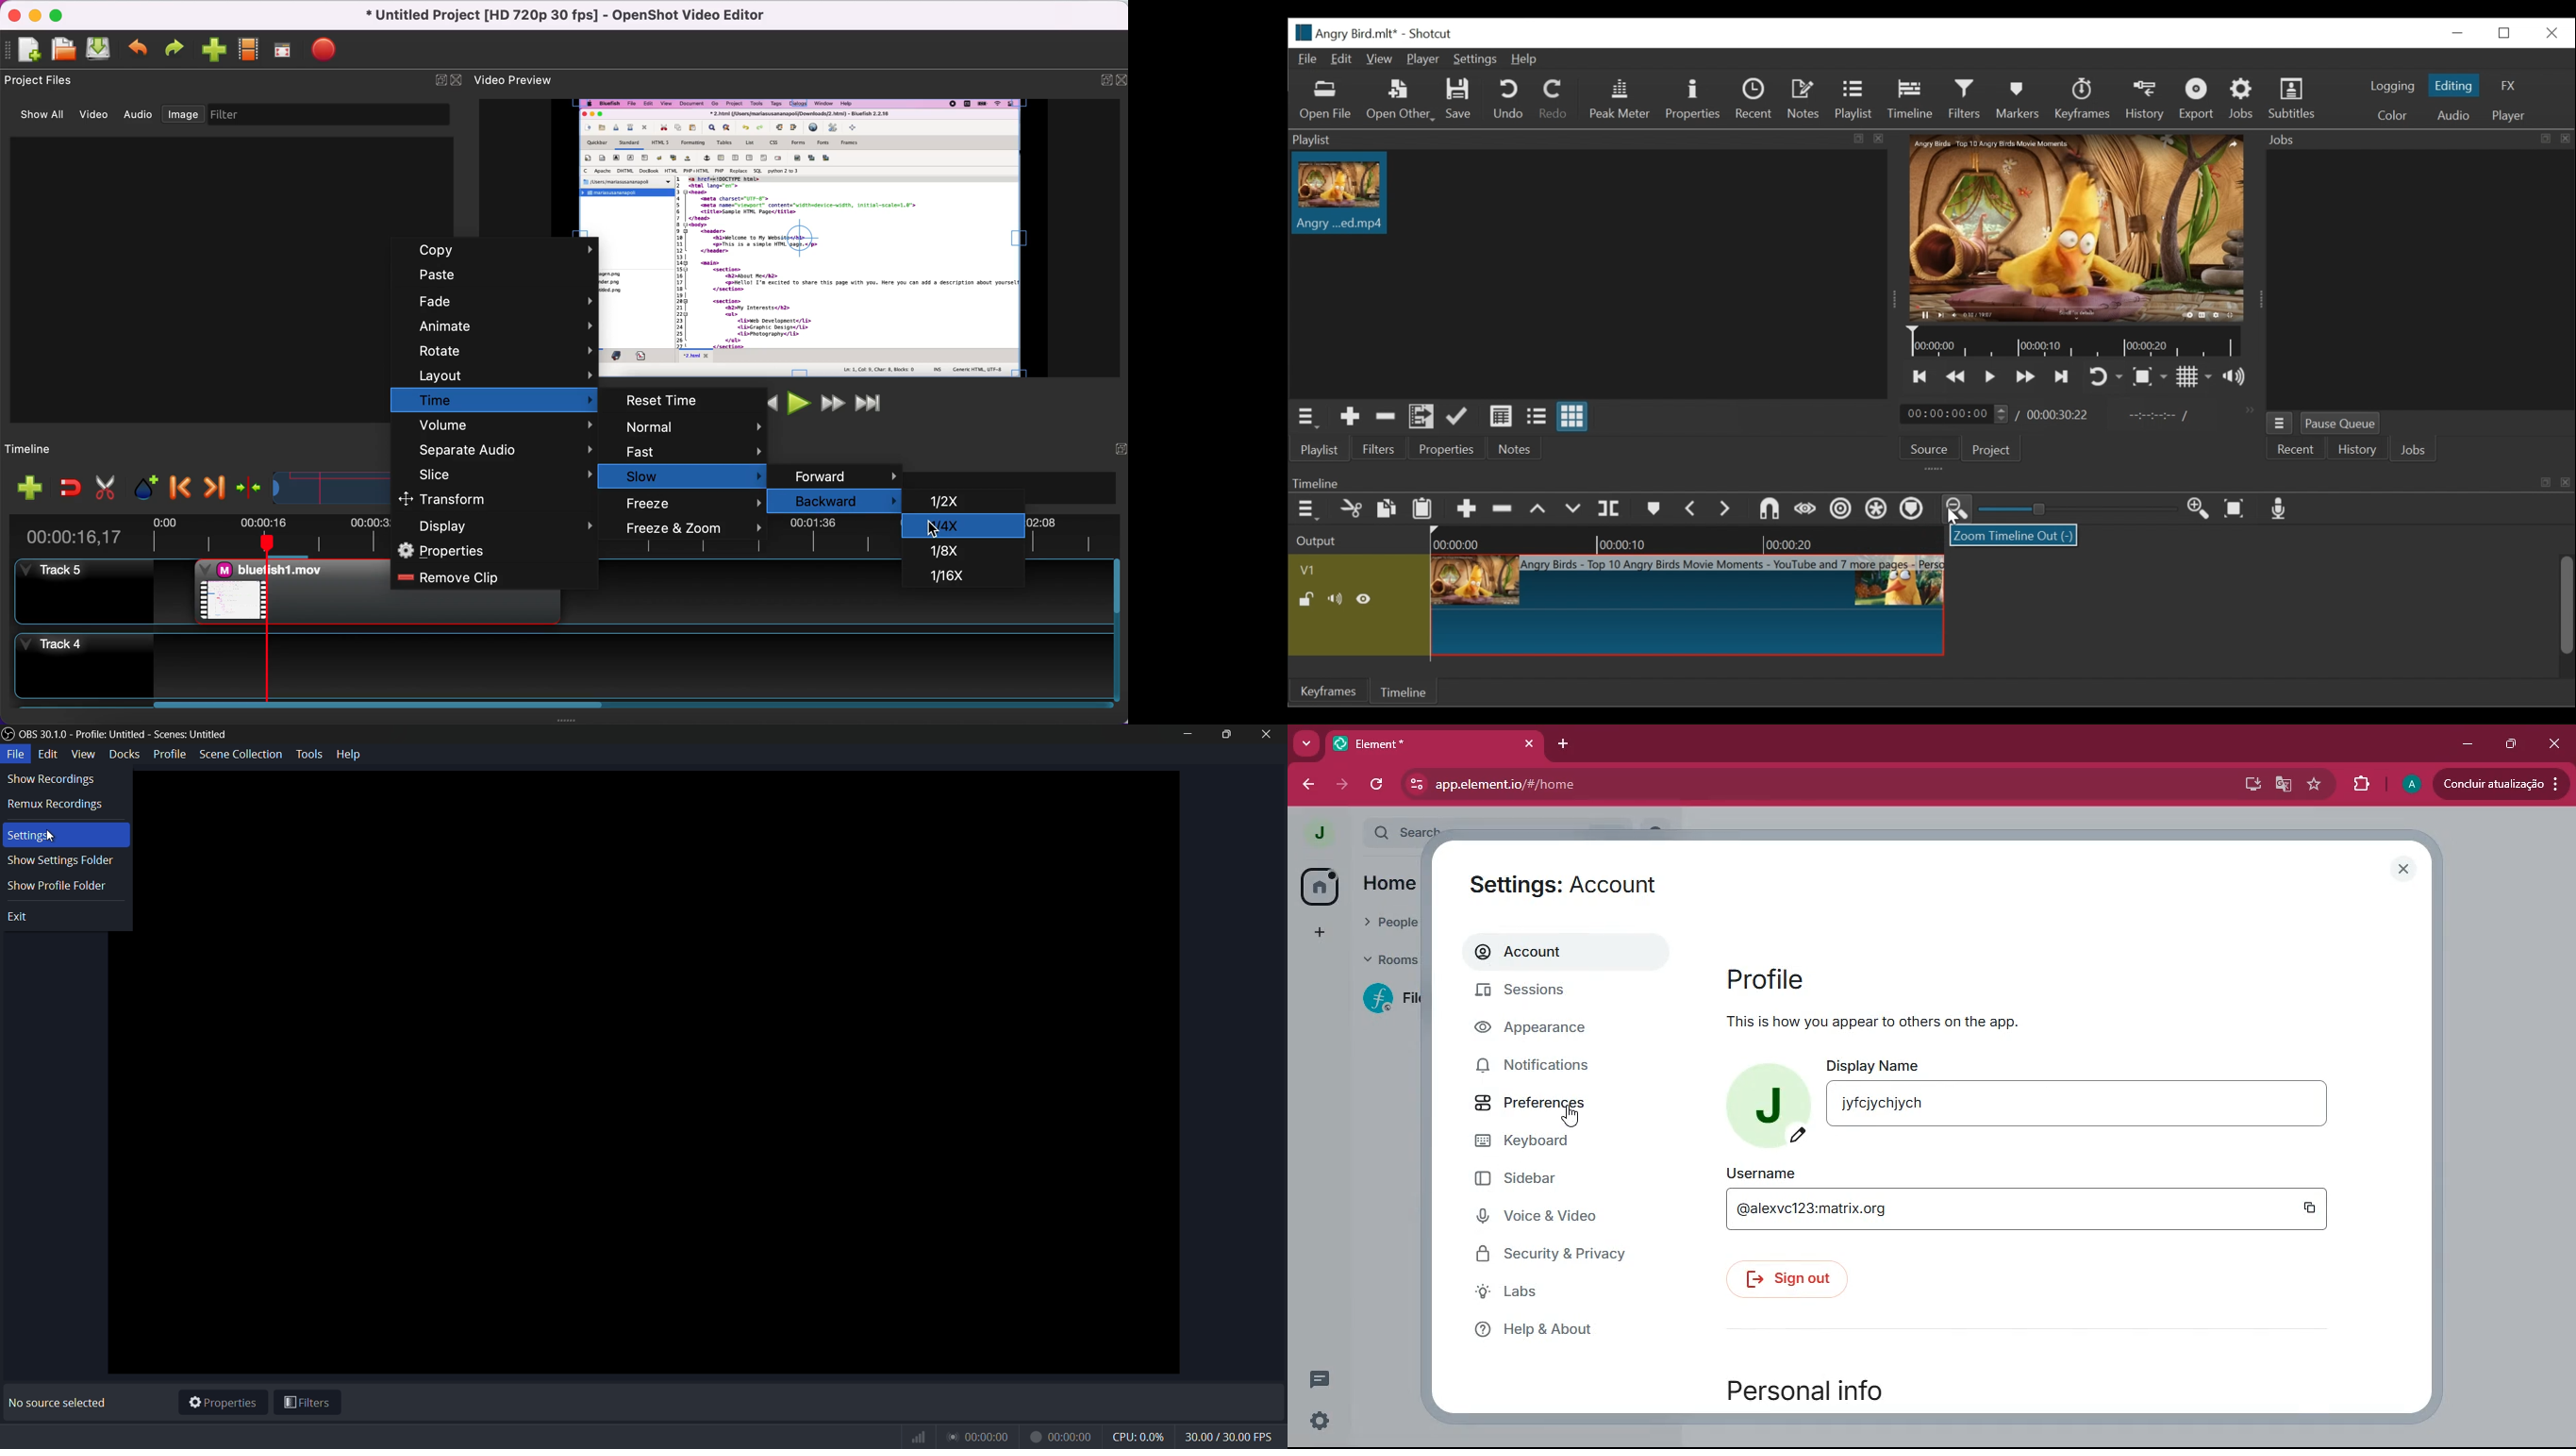 Image resolution: width=2576 pixels, height=1456 pixels. Describe the element at coordinates (376, 709) in the screenshot. I see `scroll bar` at that location.